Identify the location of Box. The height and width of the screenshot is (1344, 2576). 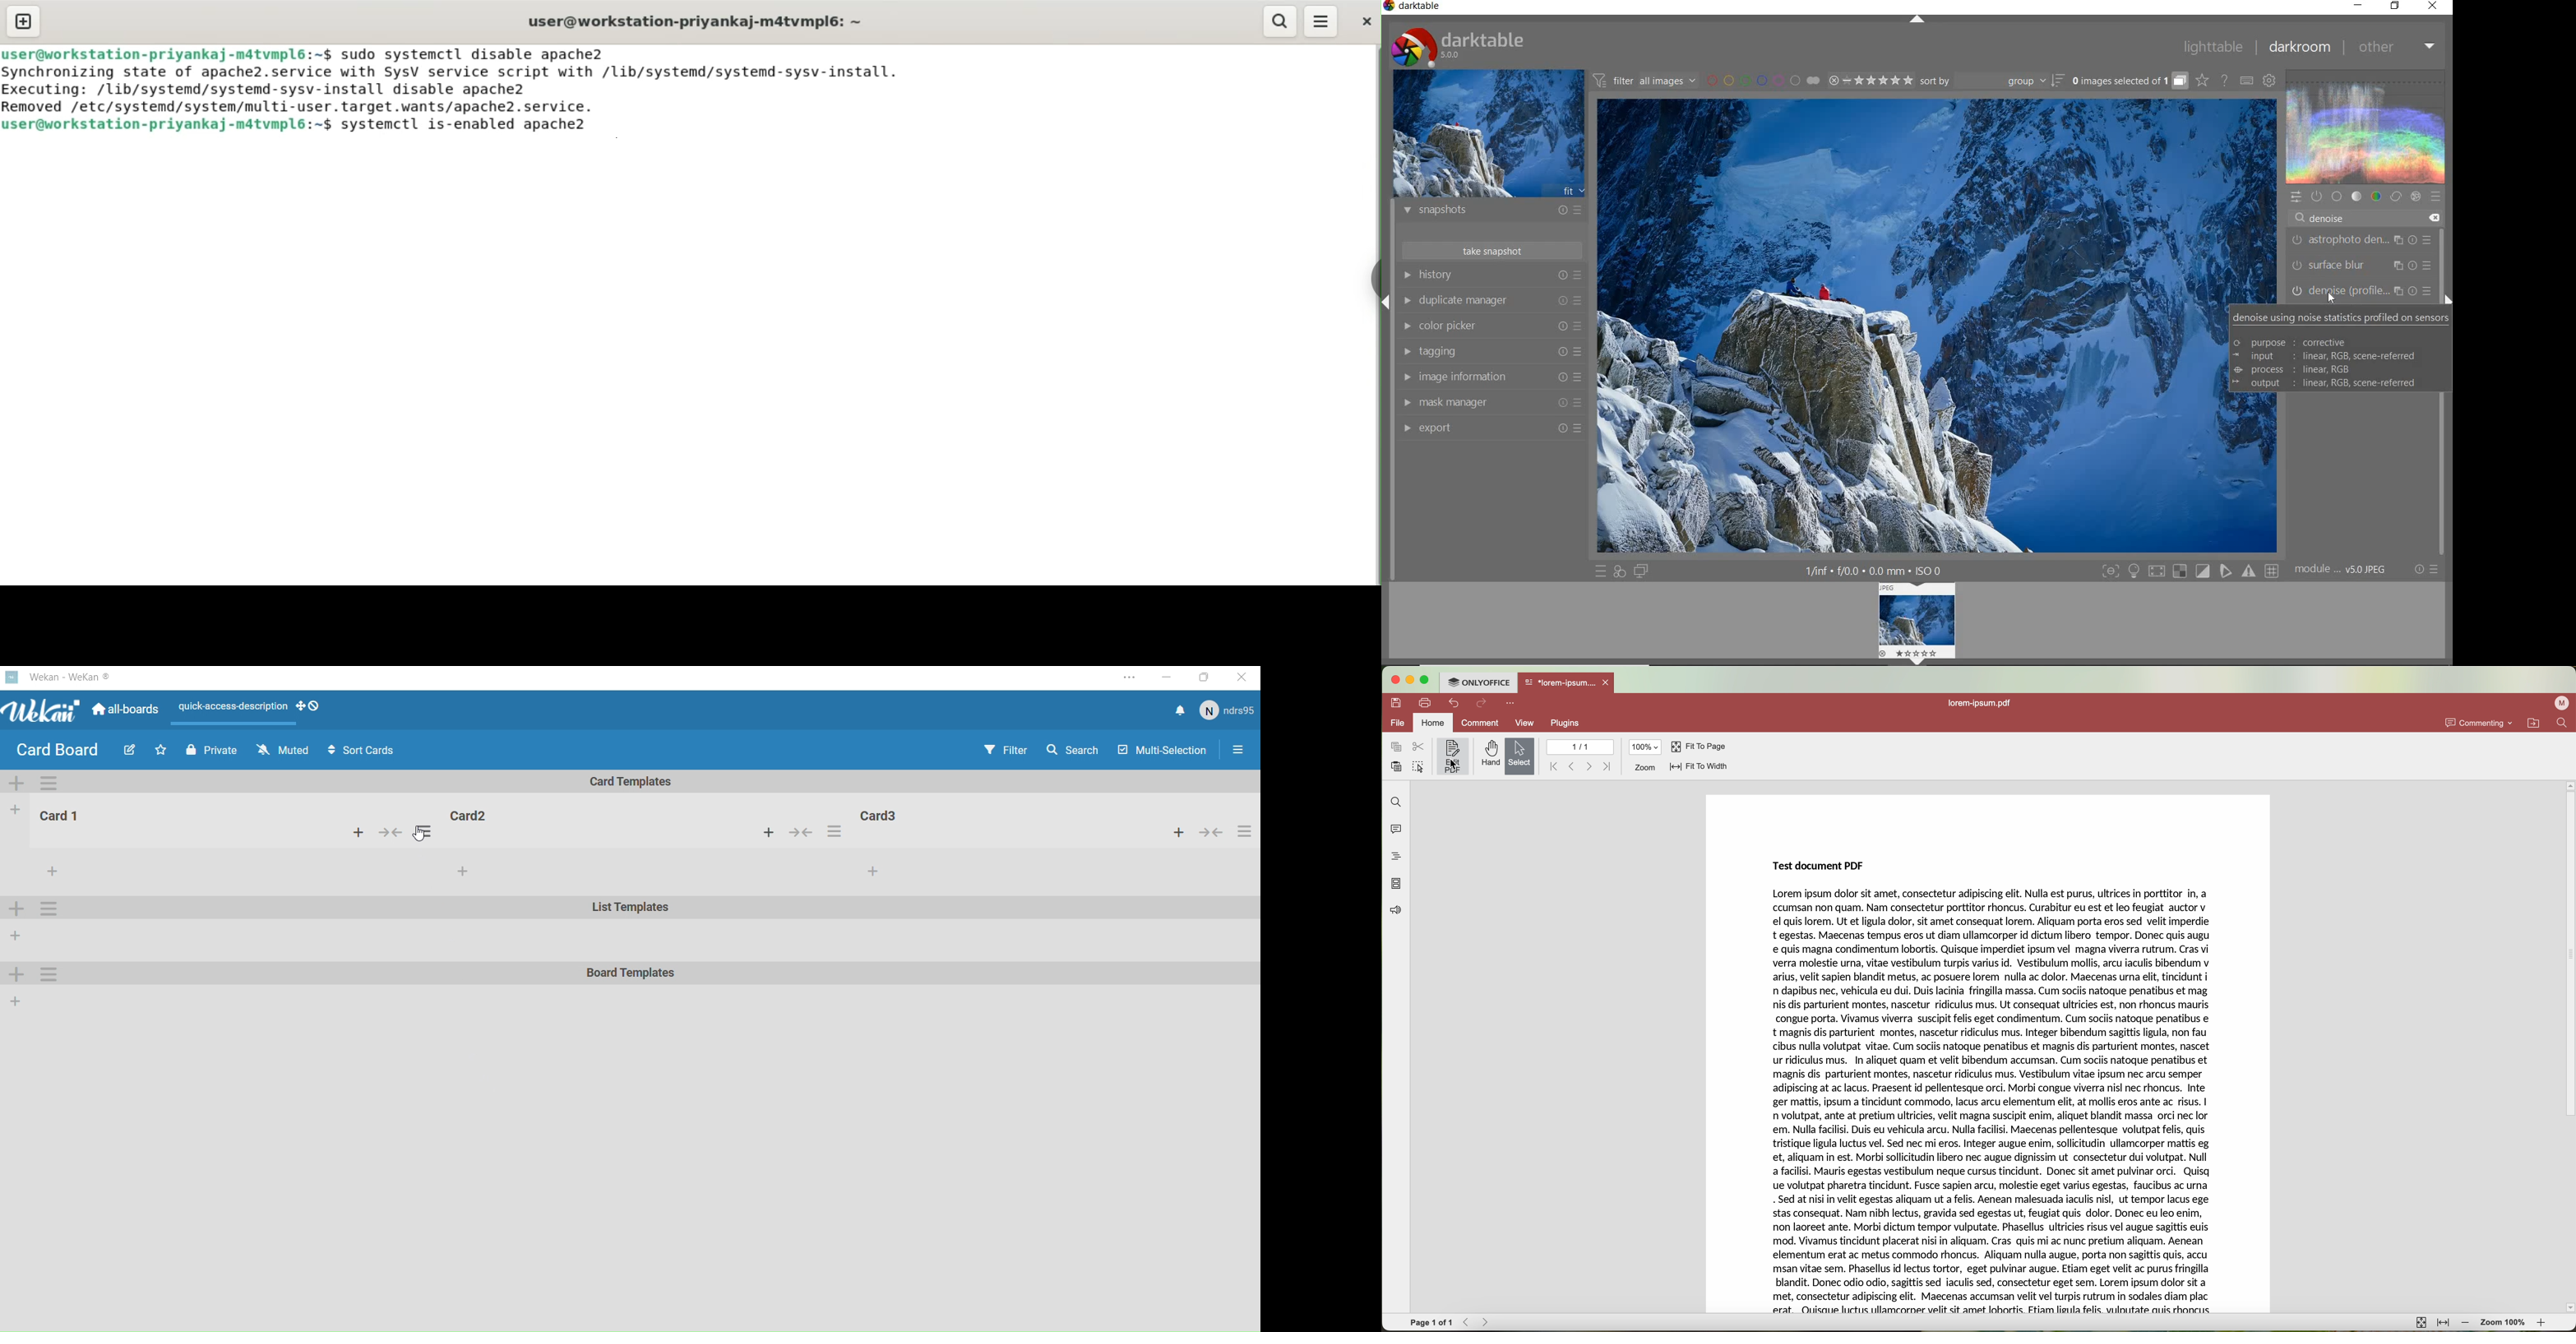
(1207, 677).